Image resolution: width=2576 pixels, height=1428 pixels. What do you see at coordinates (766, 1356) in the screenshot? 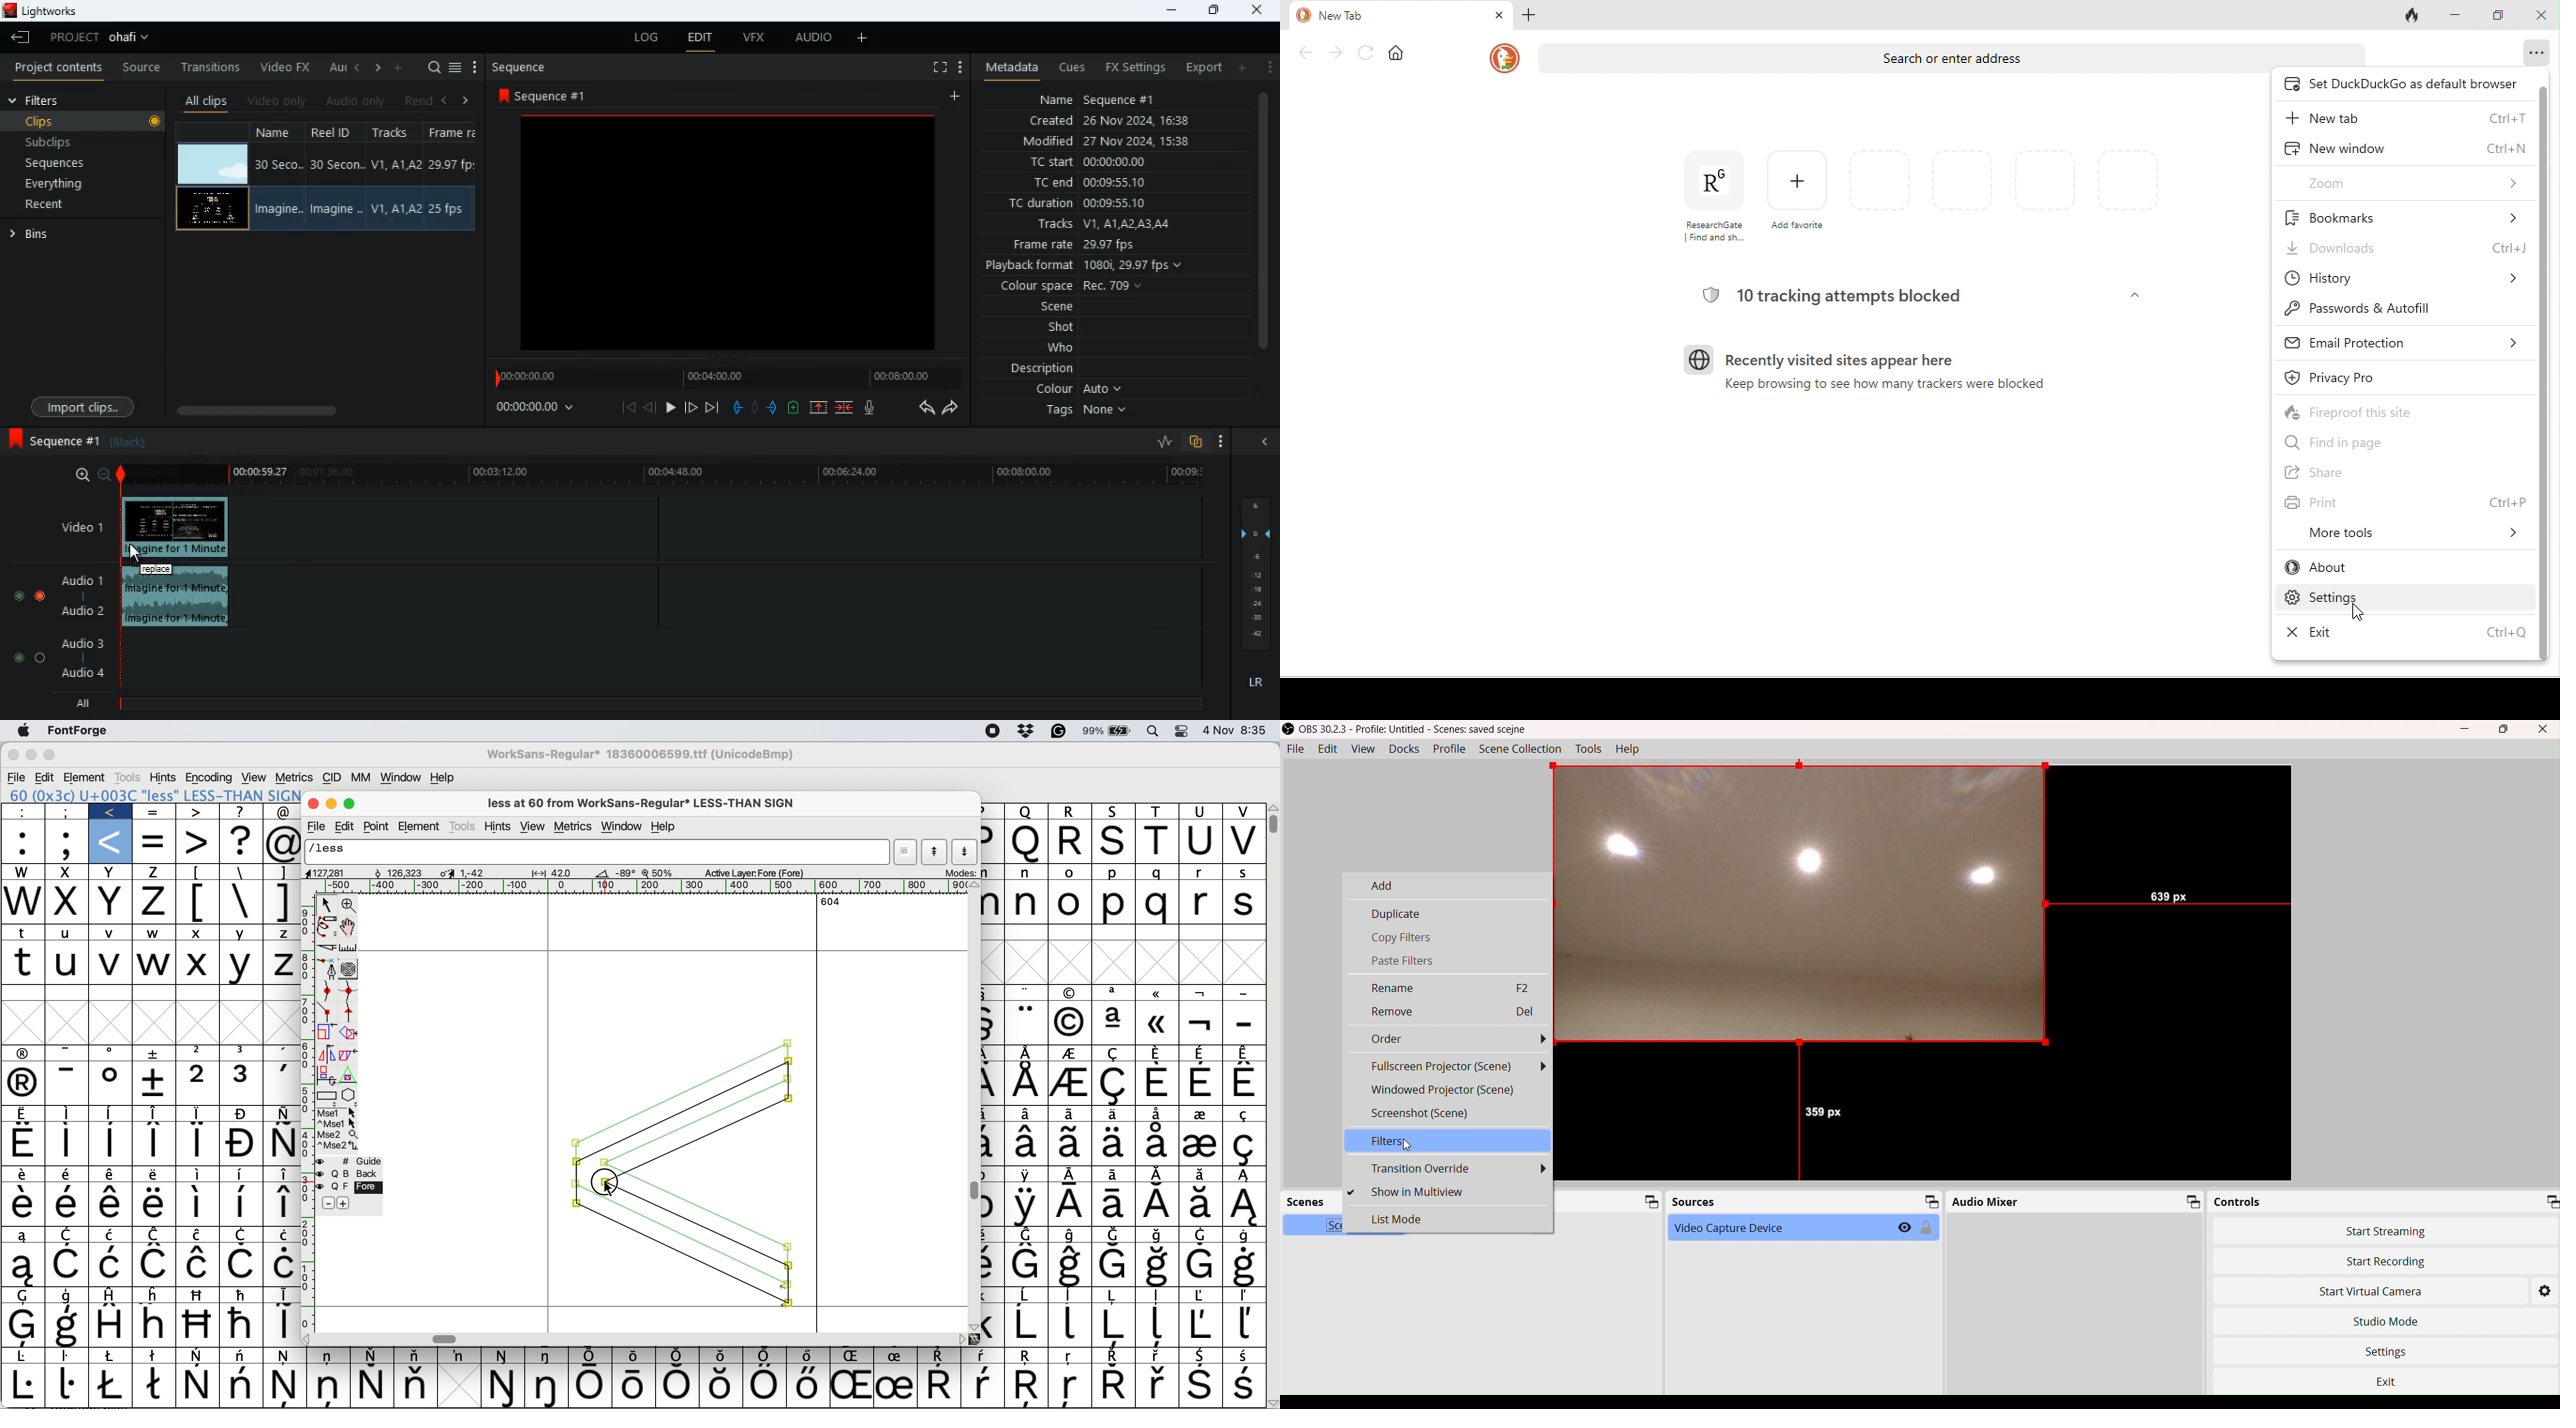
I see `Symbol` at bounding box center [766, 1356].